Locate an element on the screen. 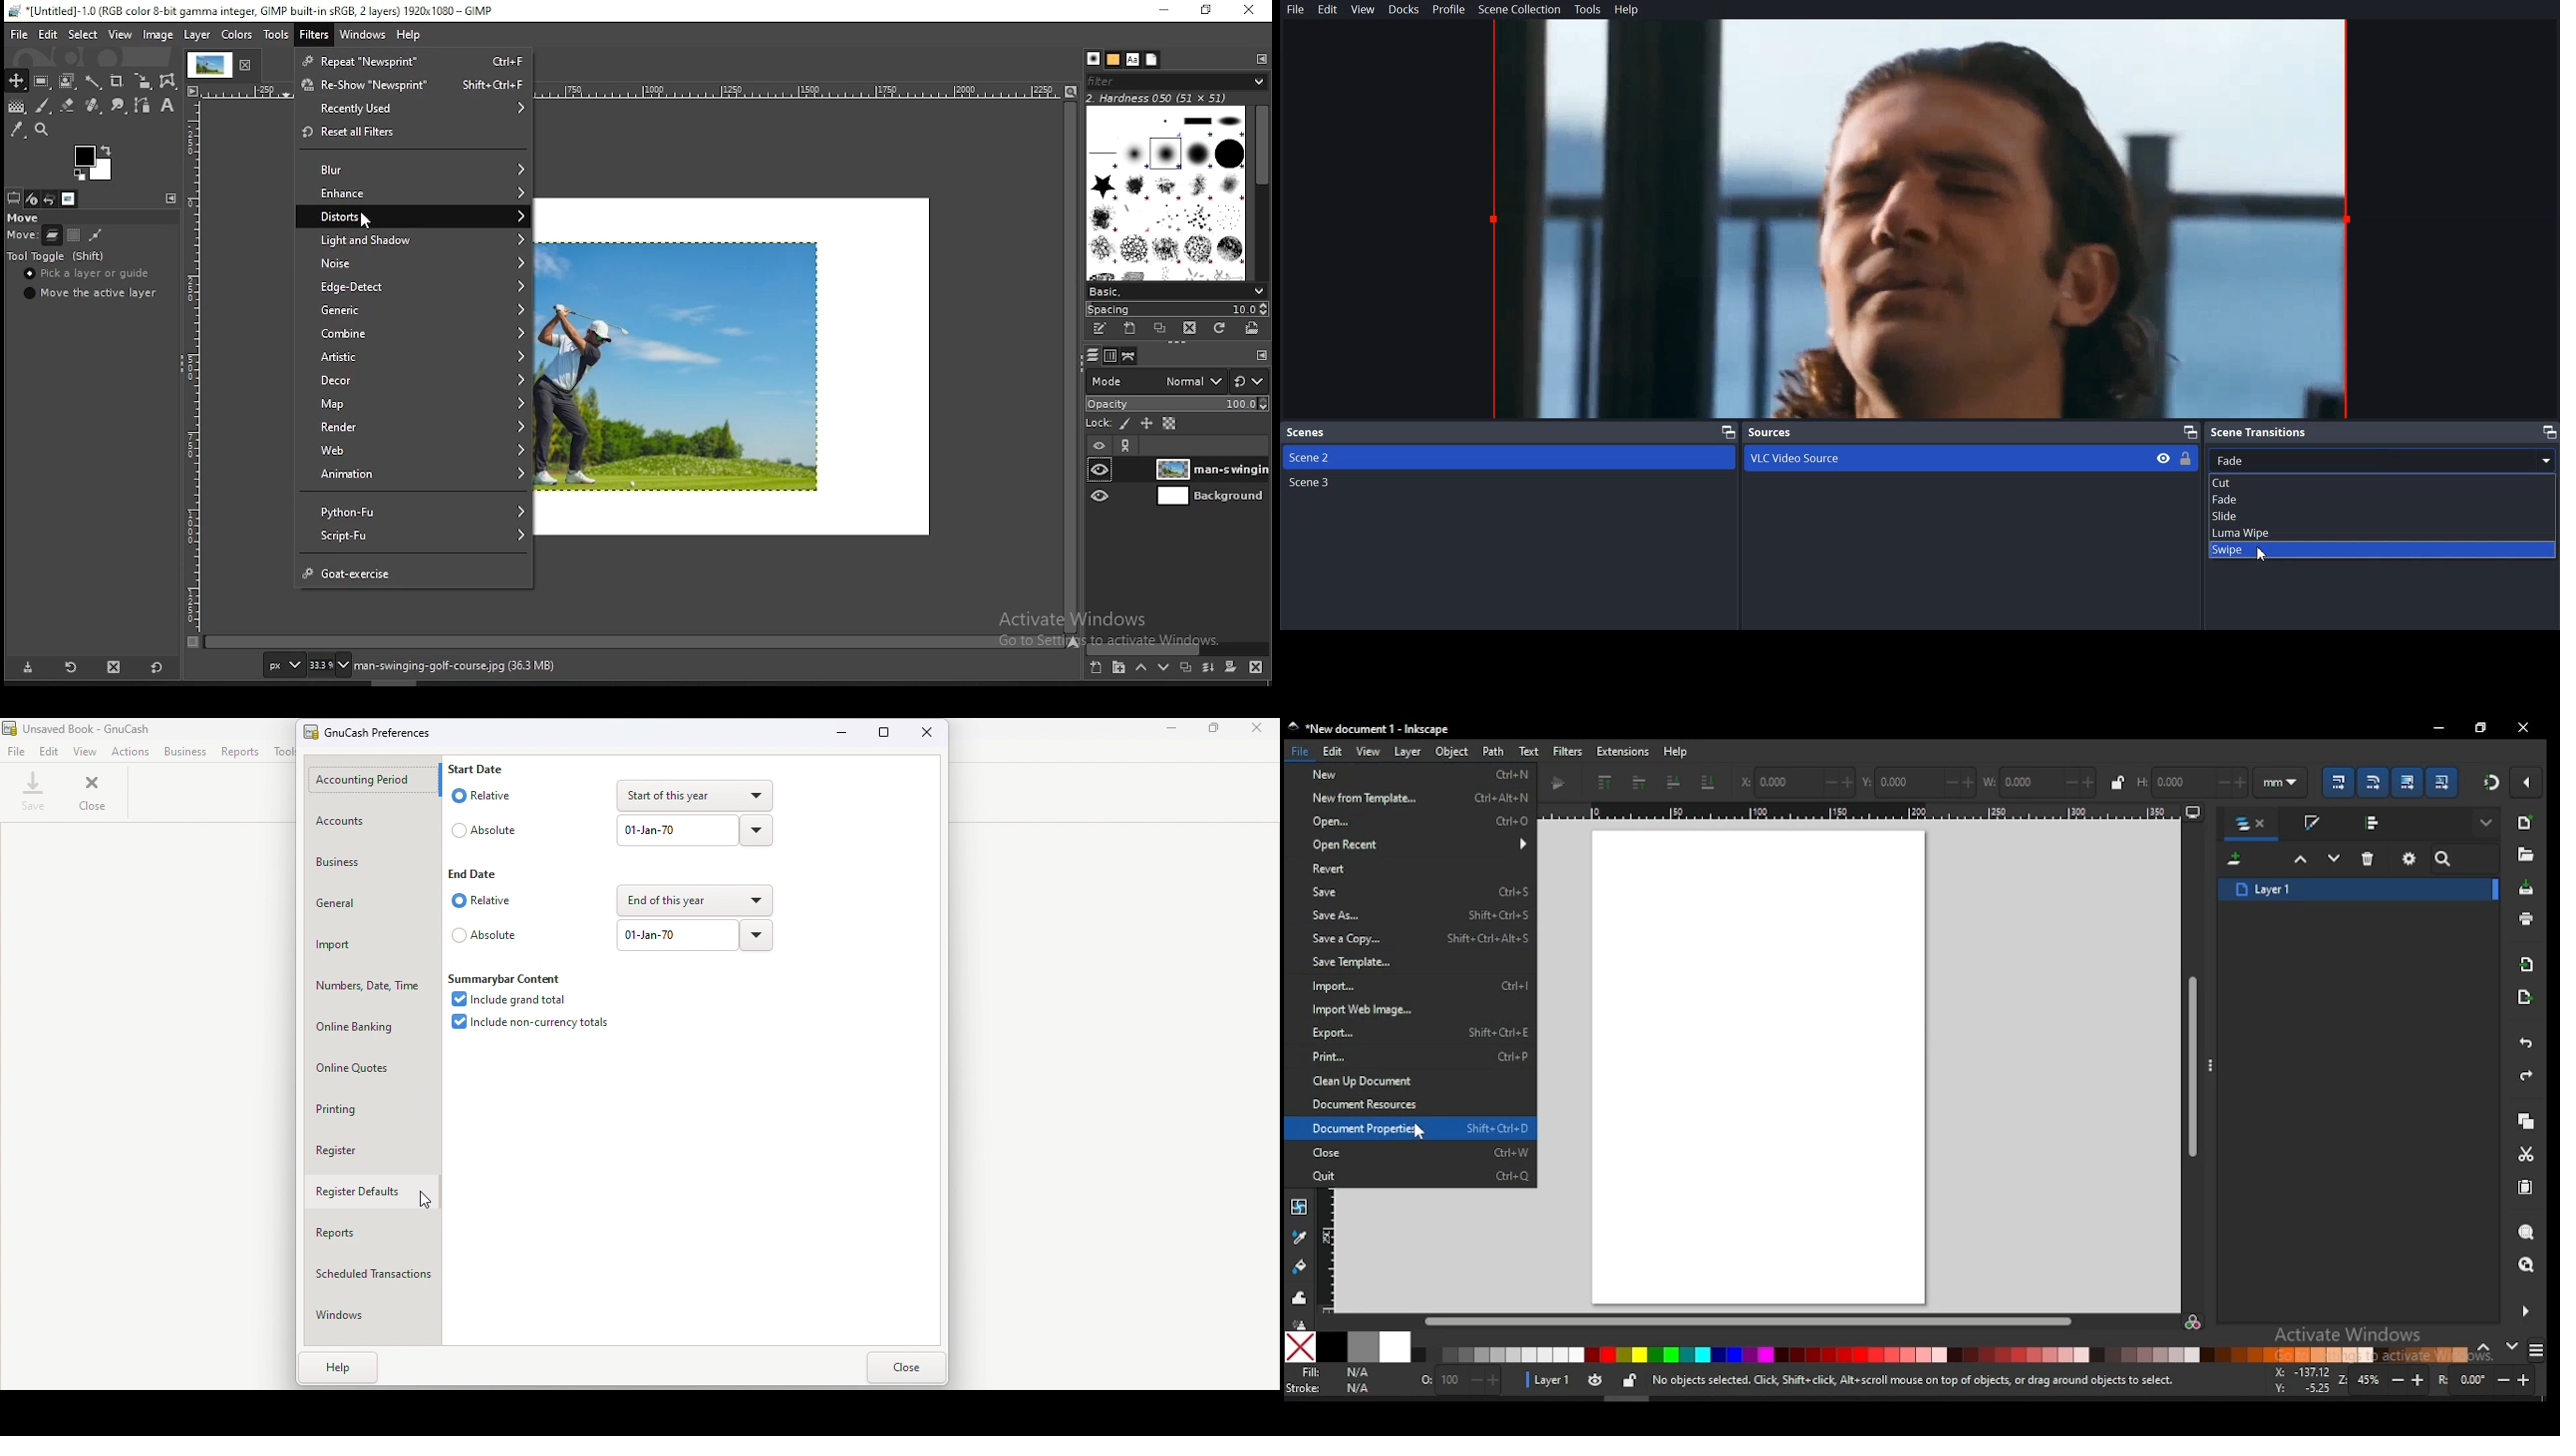 The height and width of the screenshot is (1456, 2576). clean up is located at coordinates (1403, 1080).